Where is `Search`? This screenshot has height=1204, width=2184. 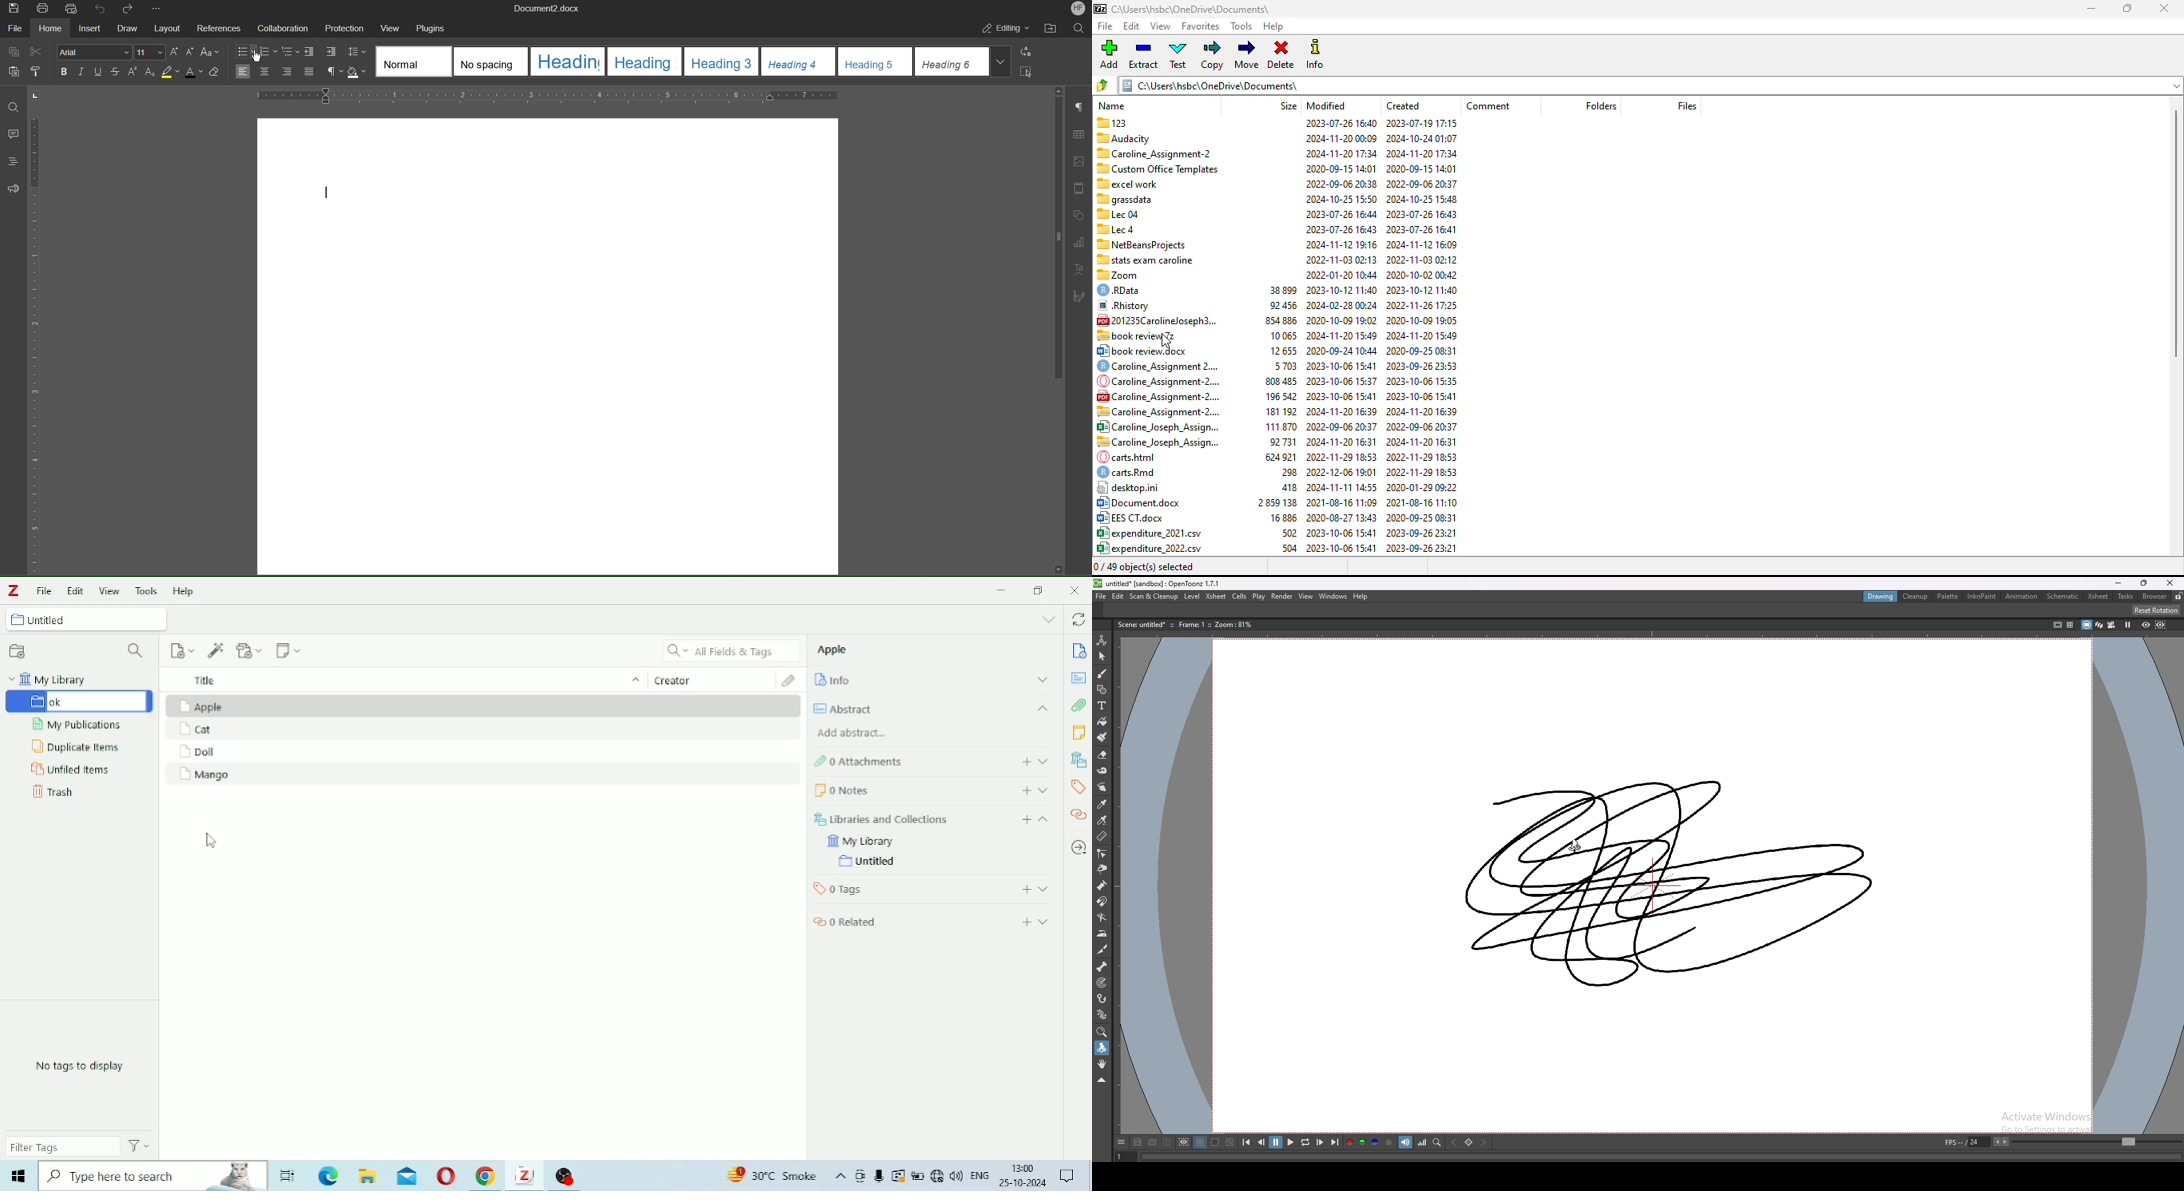 Search is located at coordinates (1078, 27).